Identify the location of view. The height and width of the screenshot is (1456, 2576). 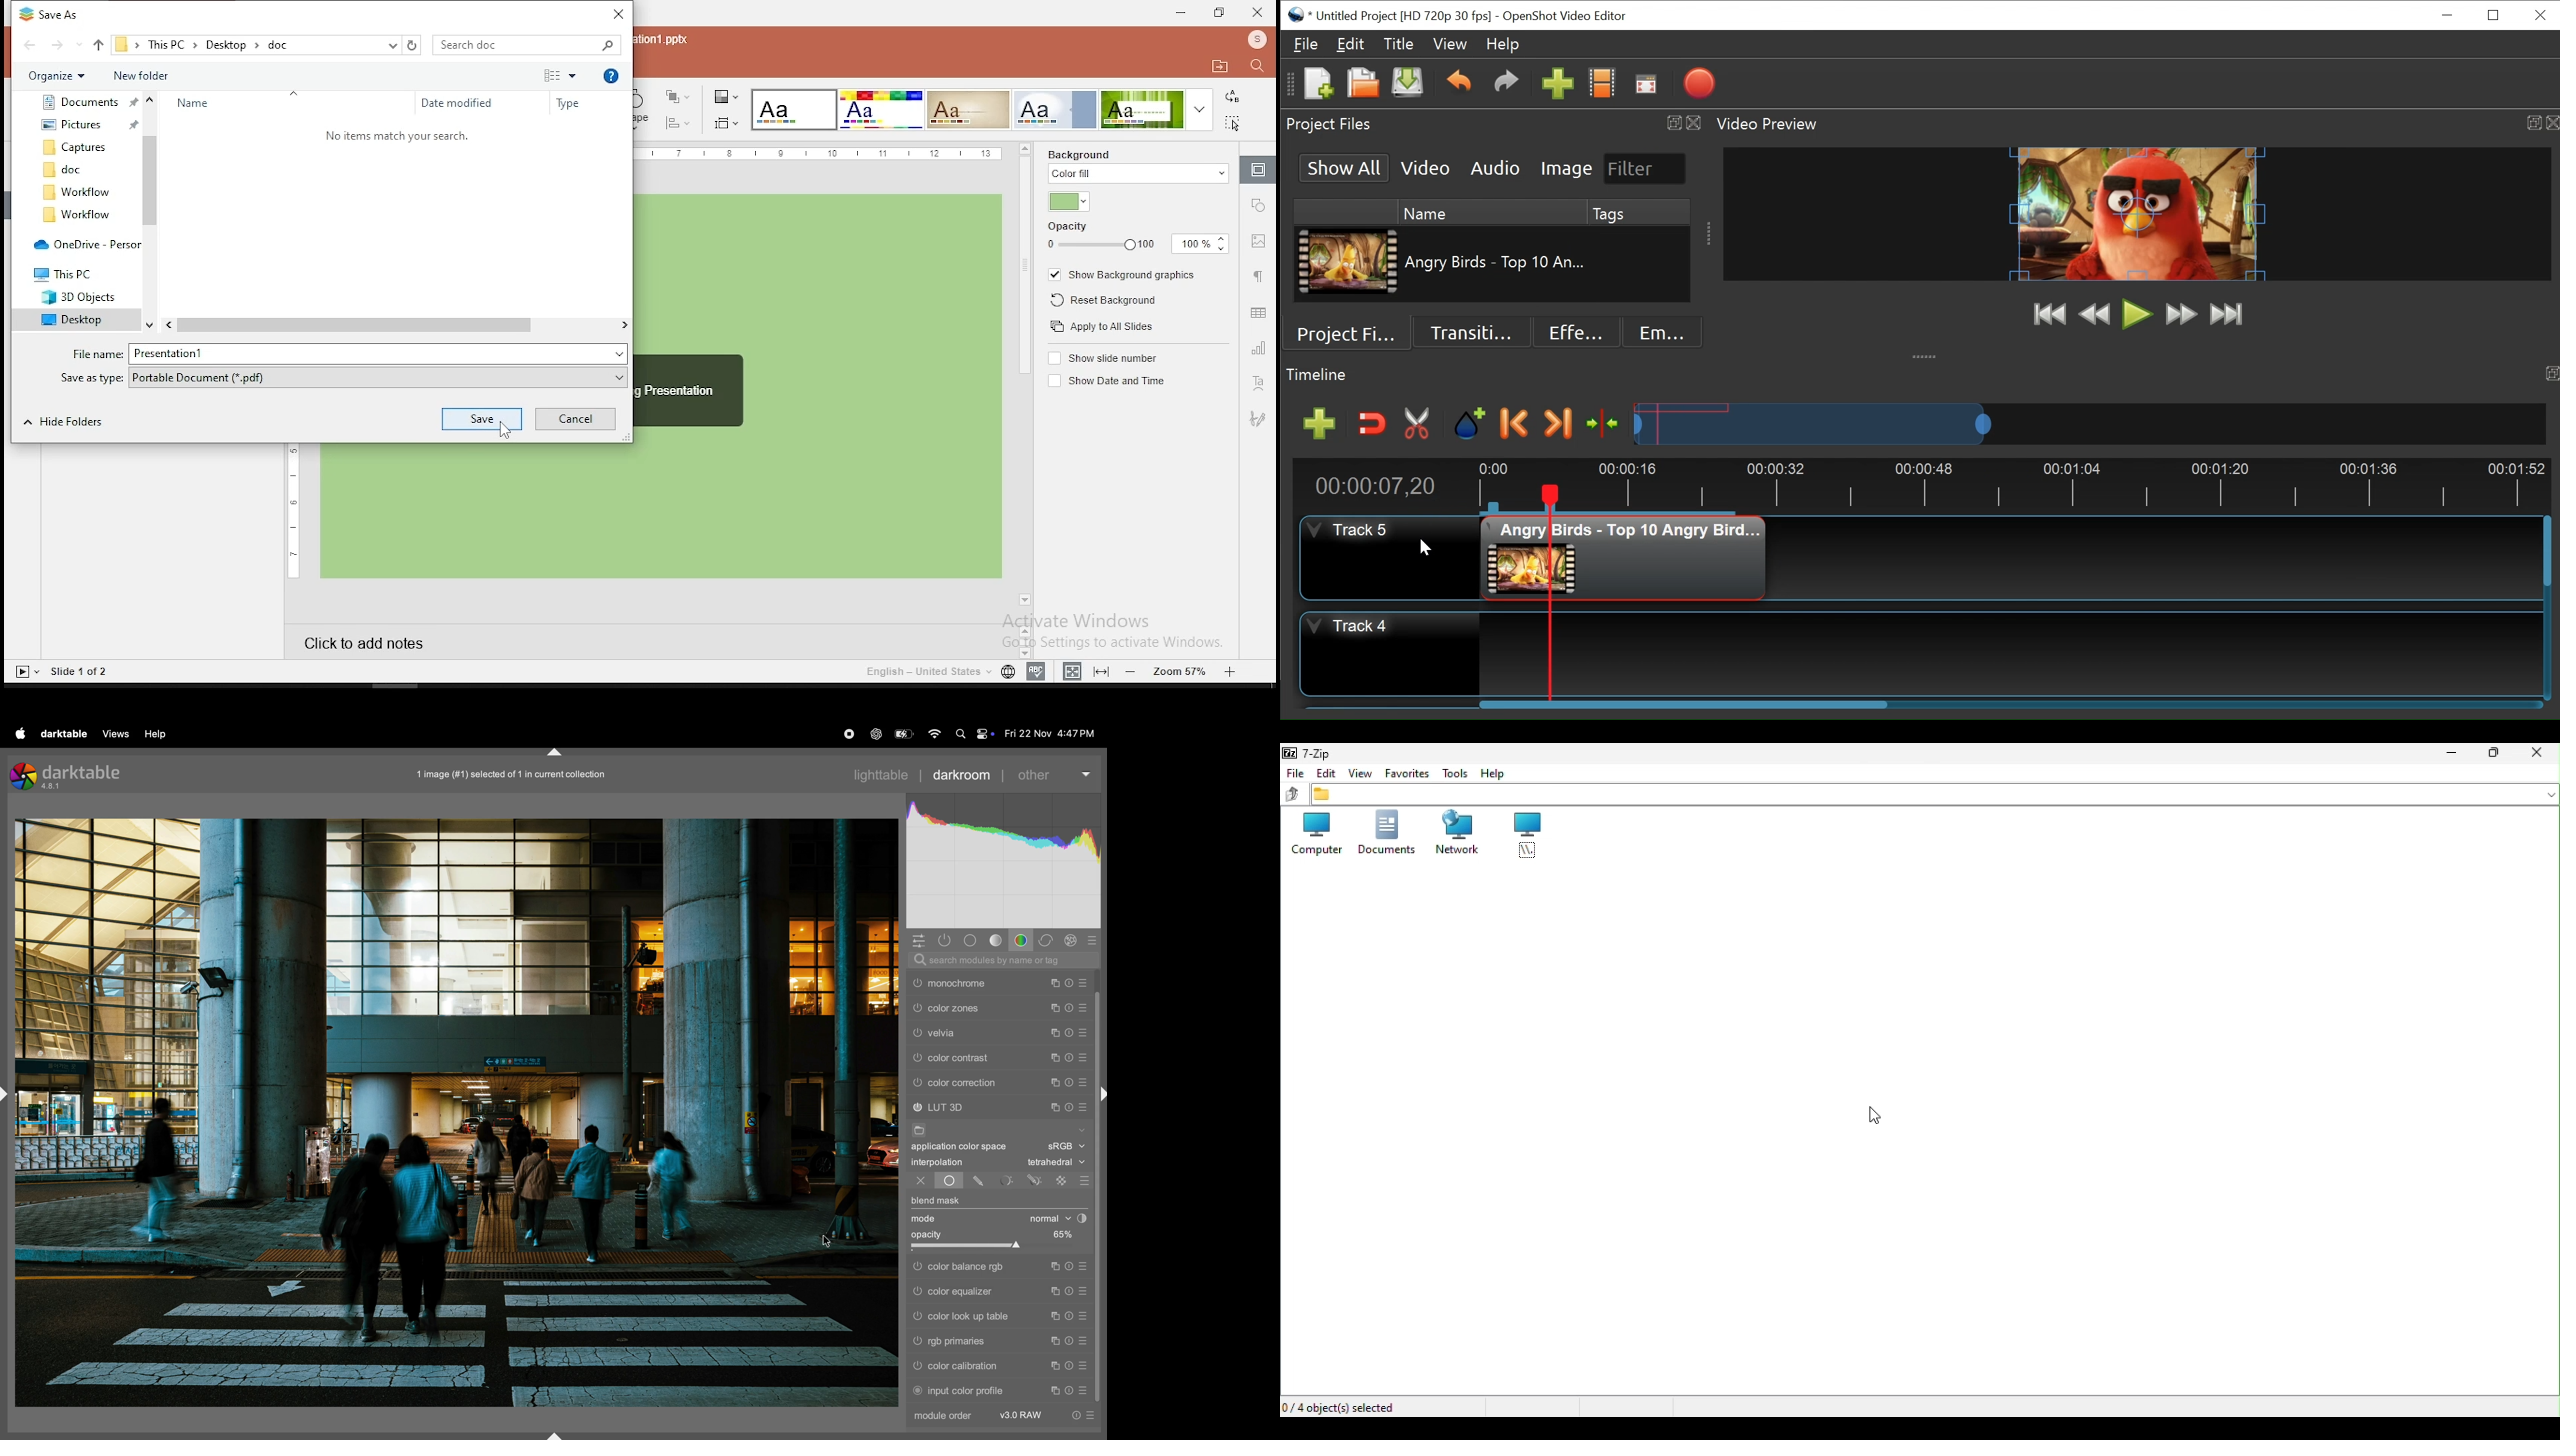
(1359, 776).